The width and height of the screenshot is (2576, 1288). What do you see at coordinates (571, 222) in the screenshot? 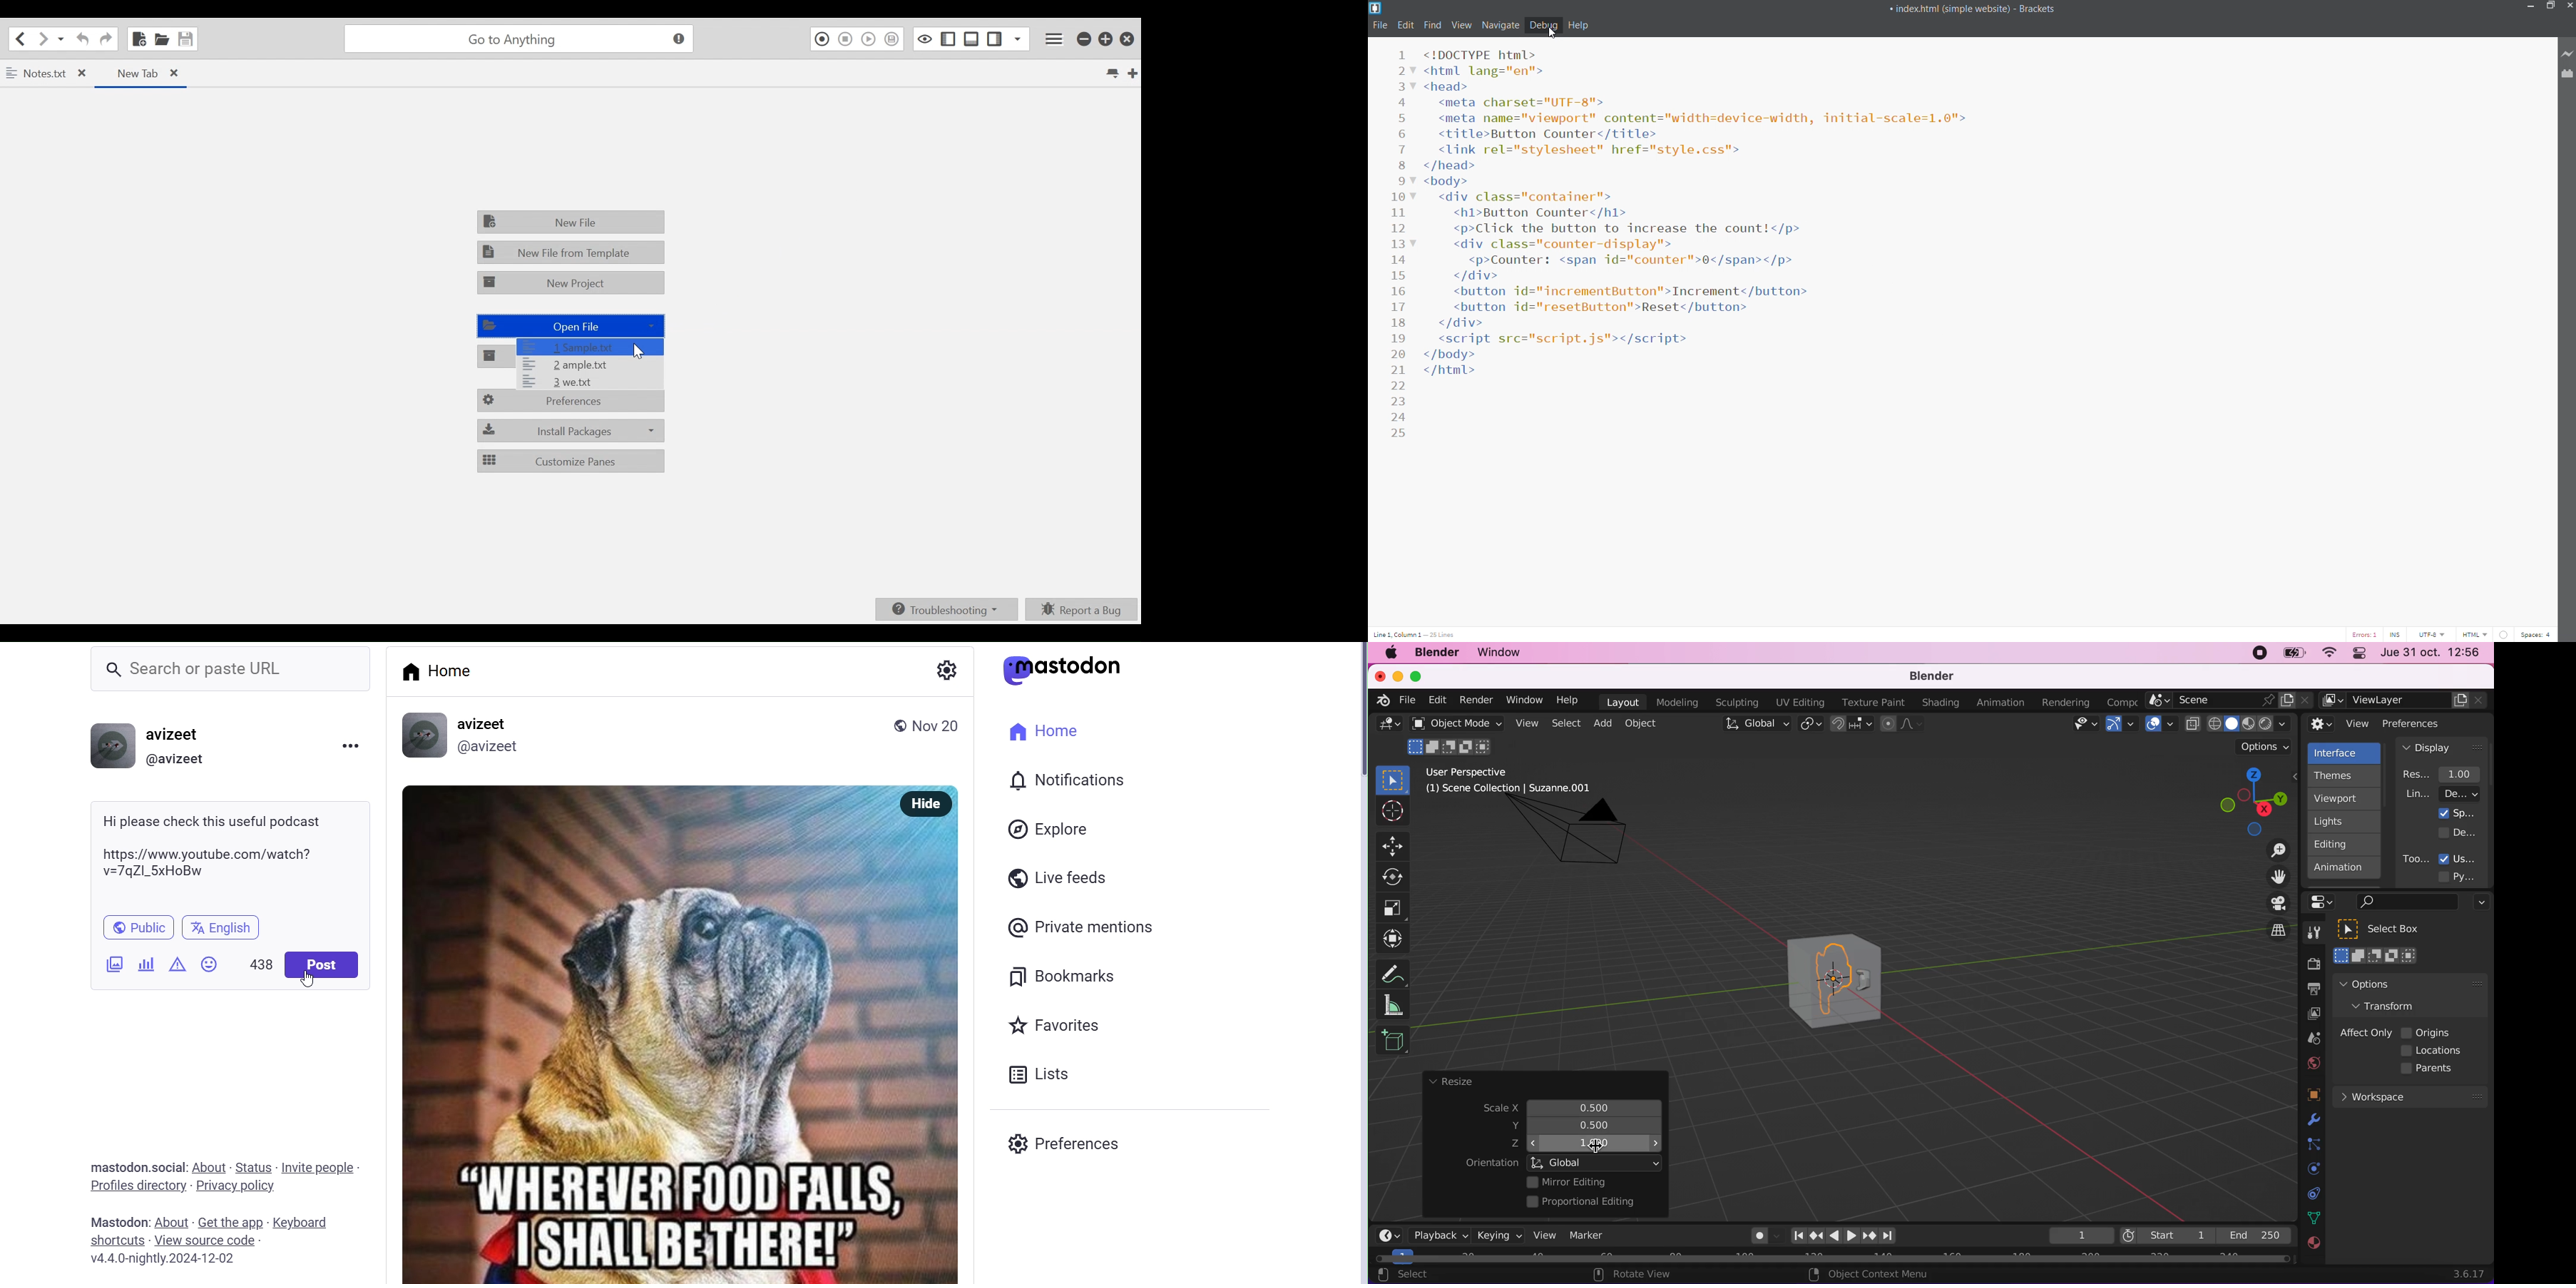
I see `New File` at bounding box center [571, 222].